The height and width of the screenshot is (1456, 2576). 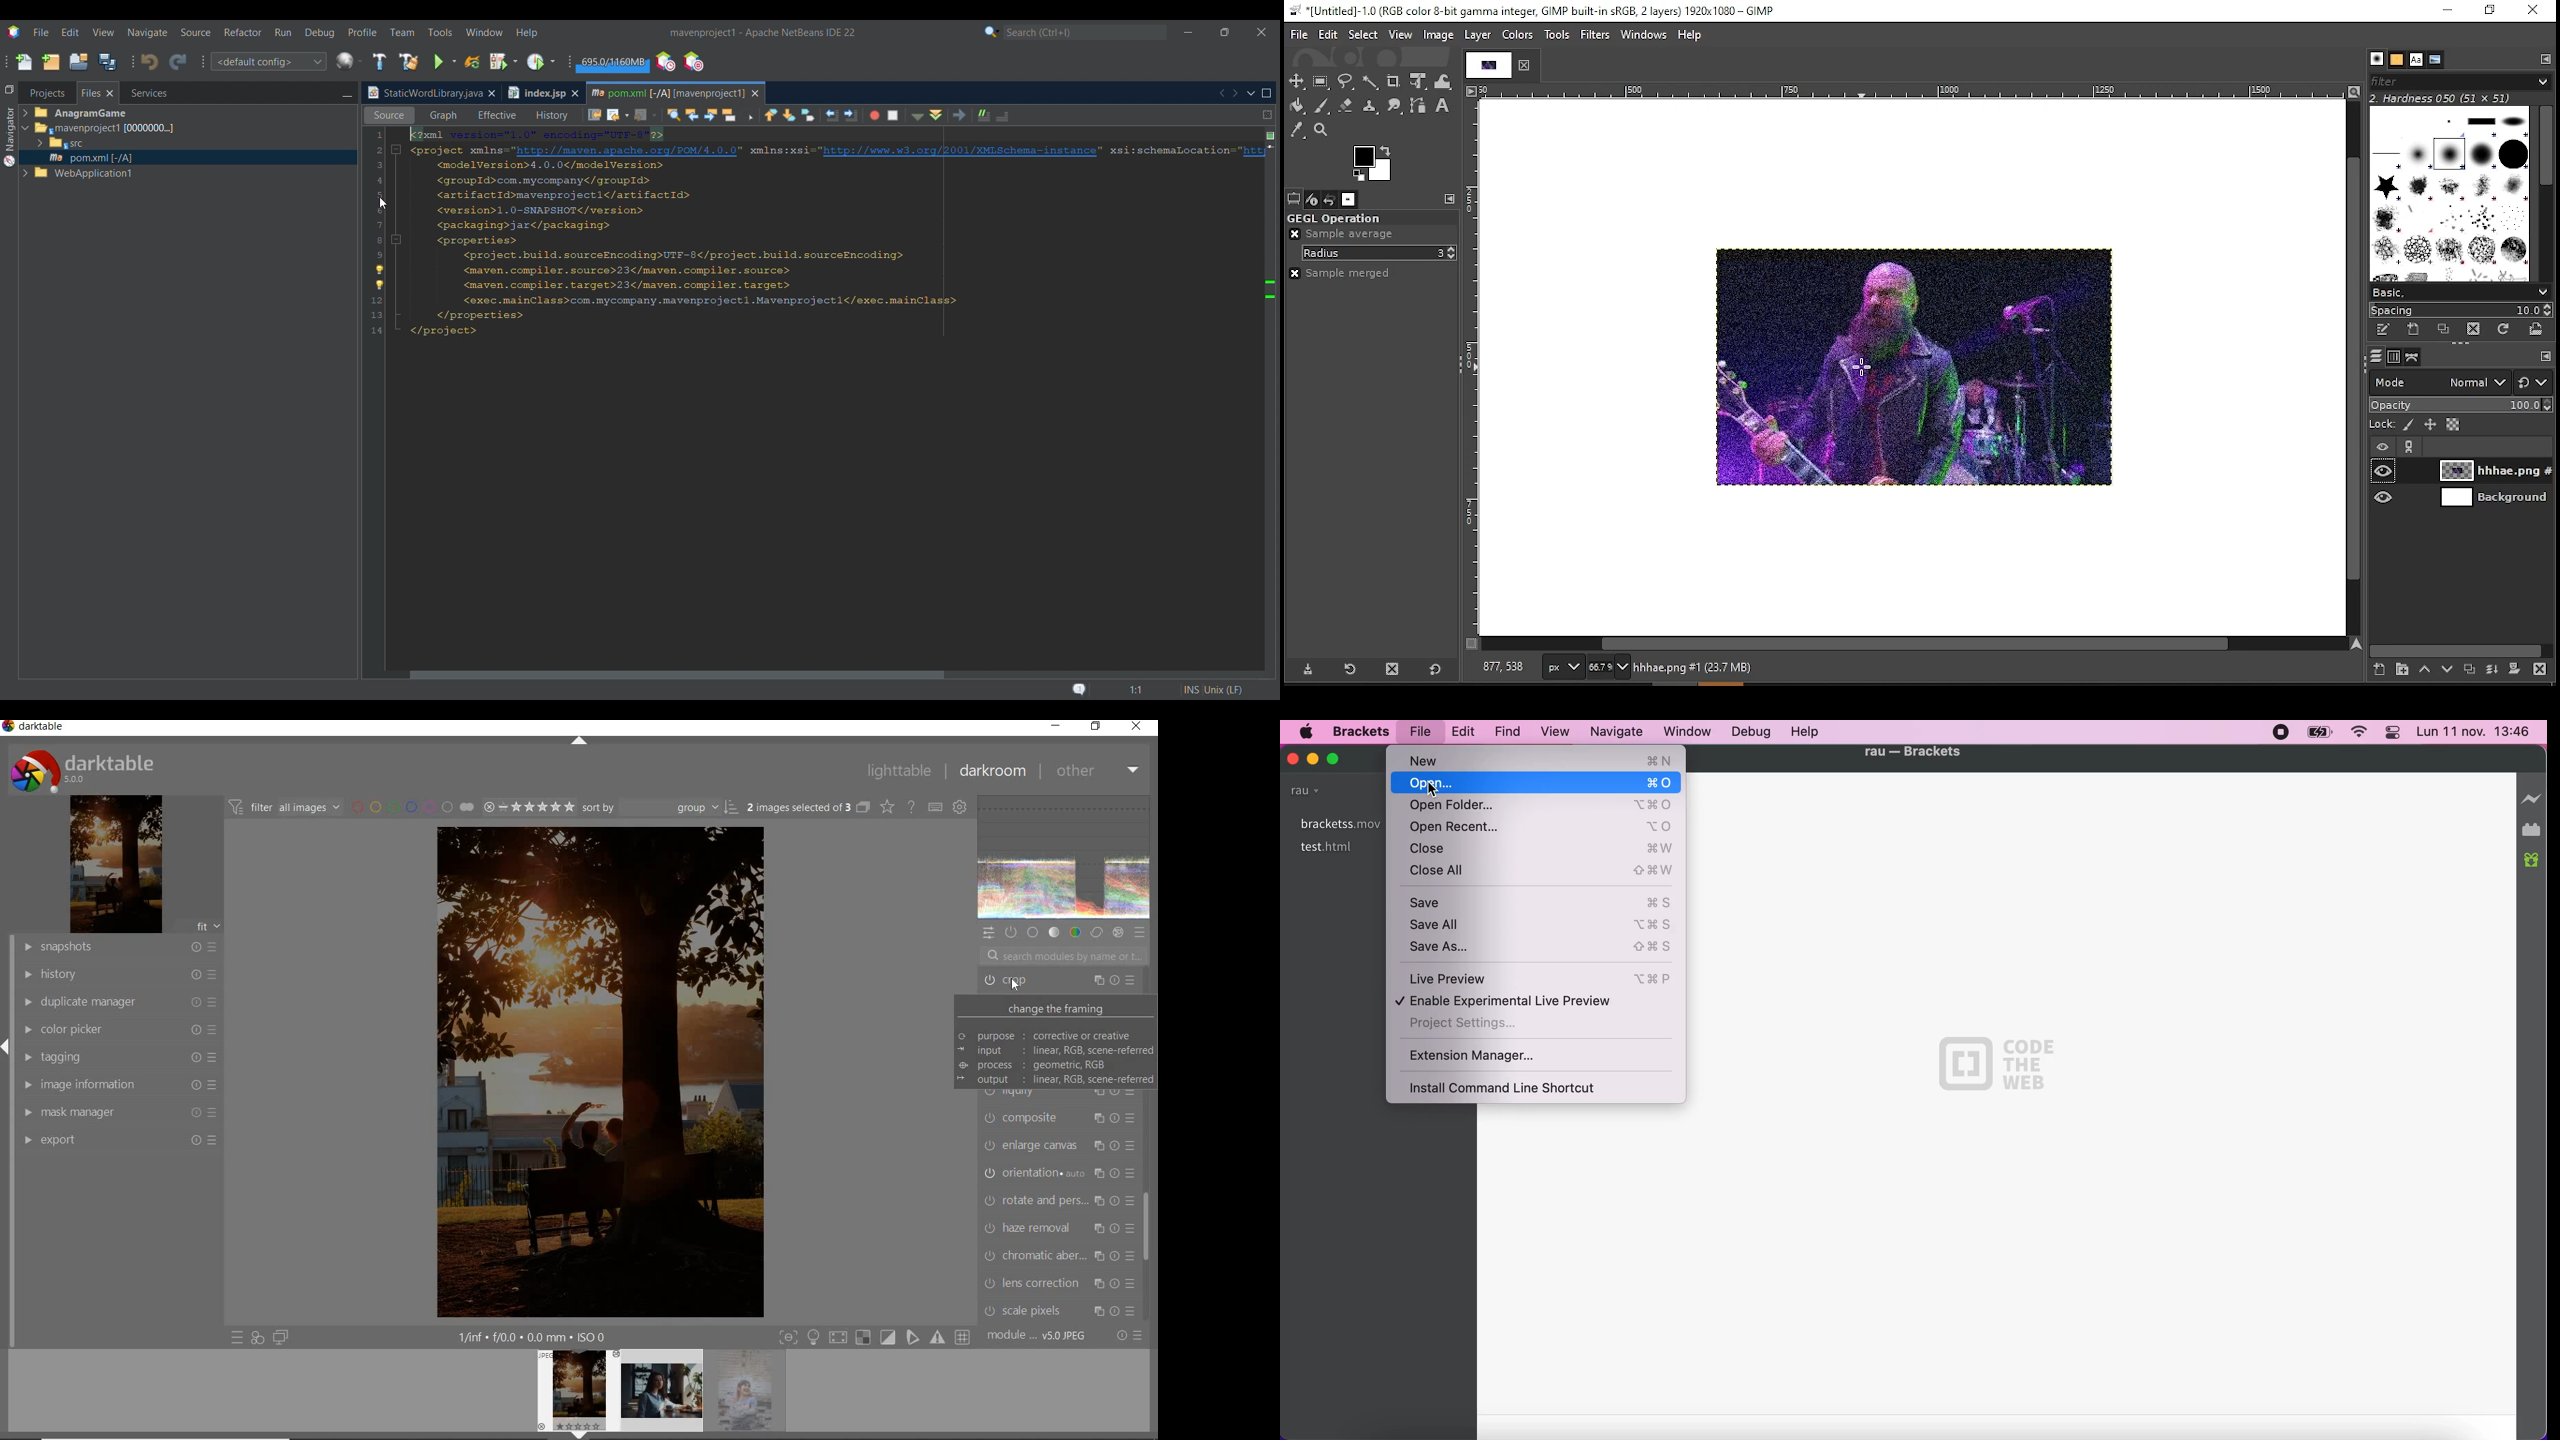 What do you see at coordinates (1097, 771) in the screenshot?
I see `other` at bounding box center [1097, 771].